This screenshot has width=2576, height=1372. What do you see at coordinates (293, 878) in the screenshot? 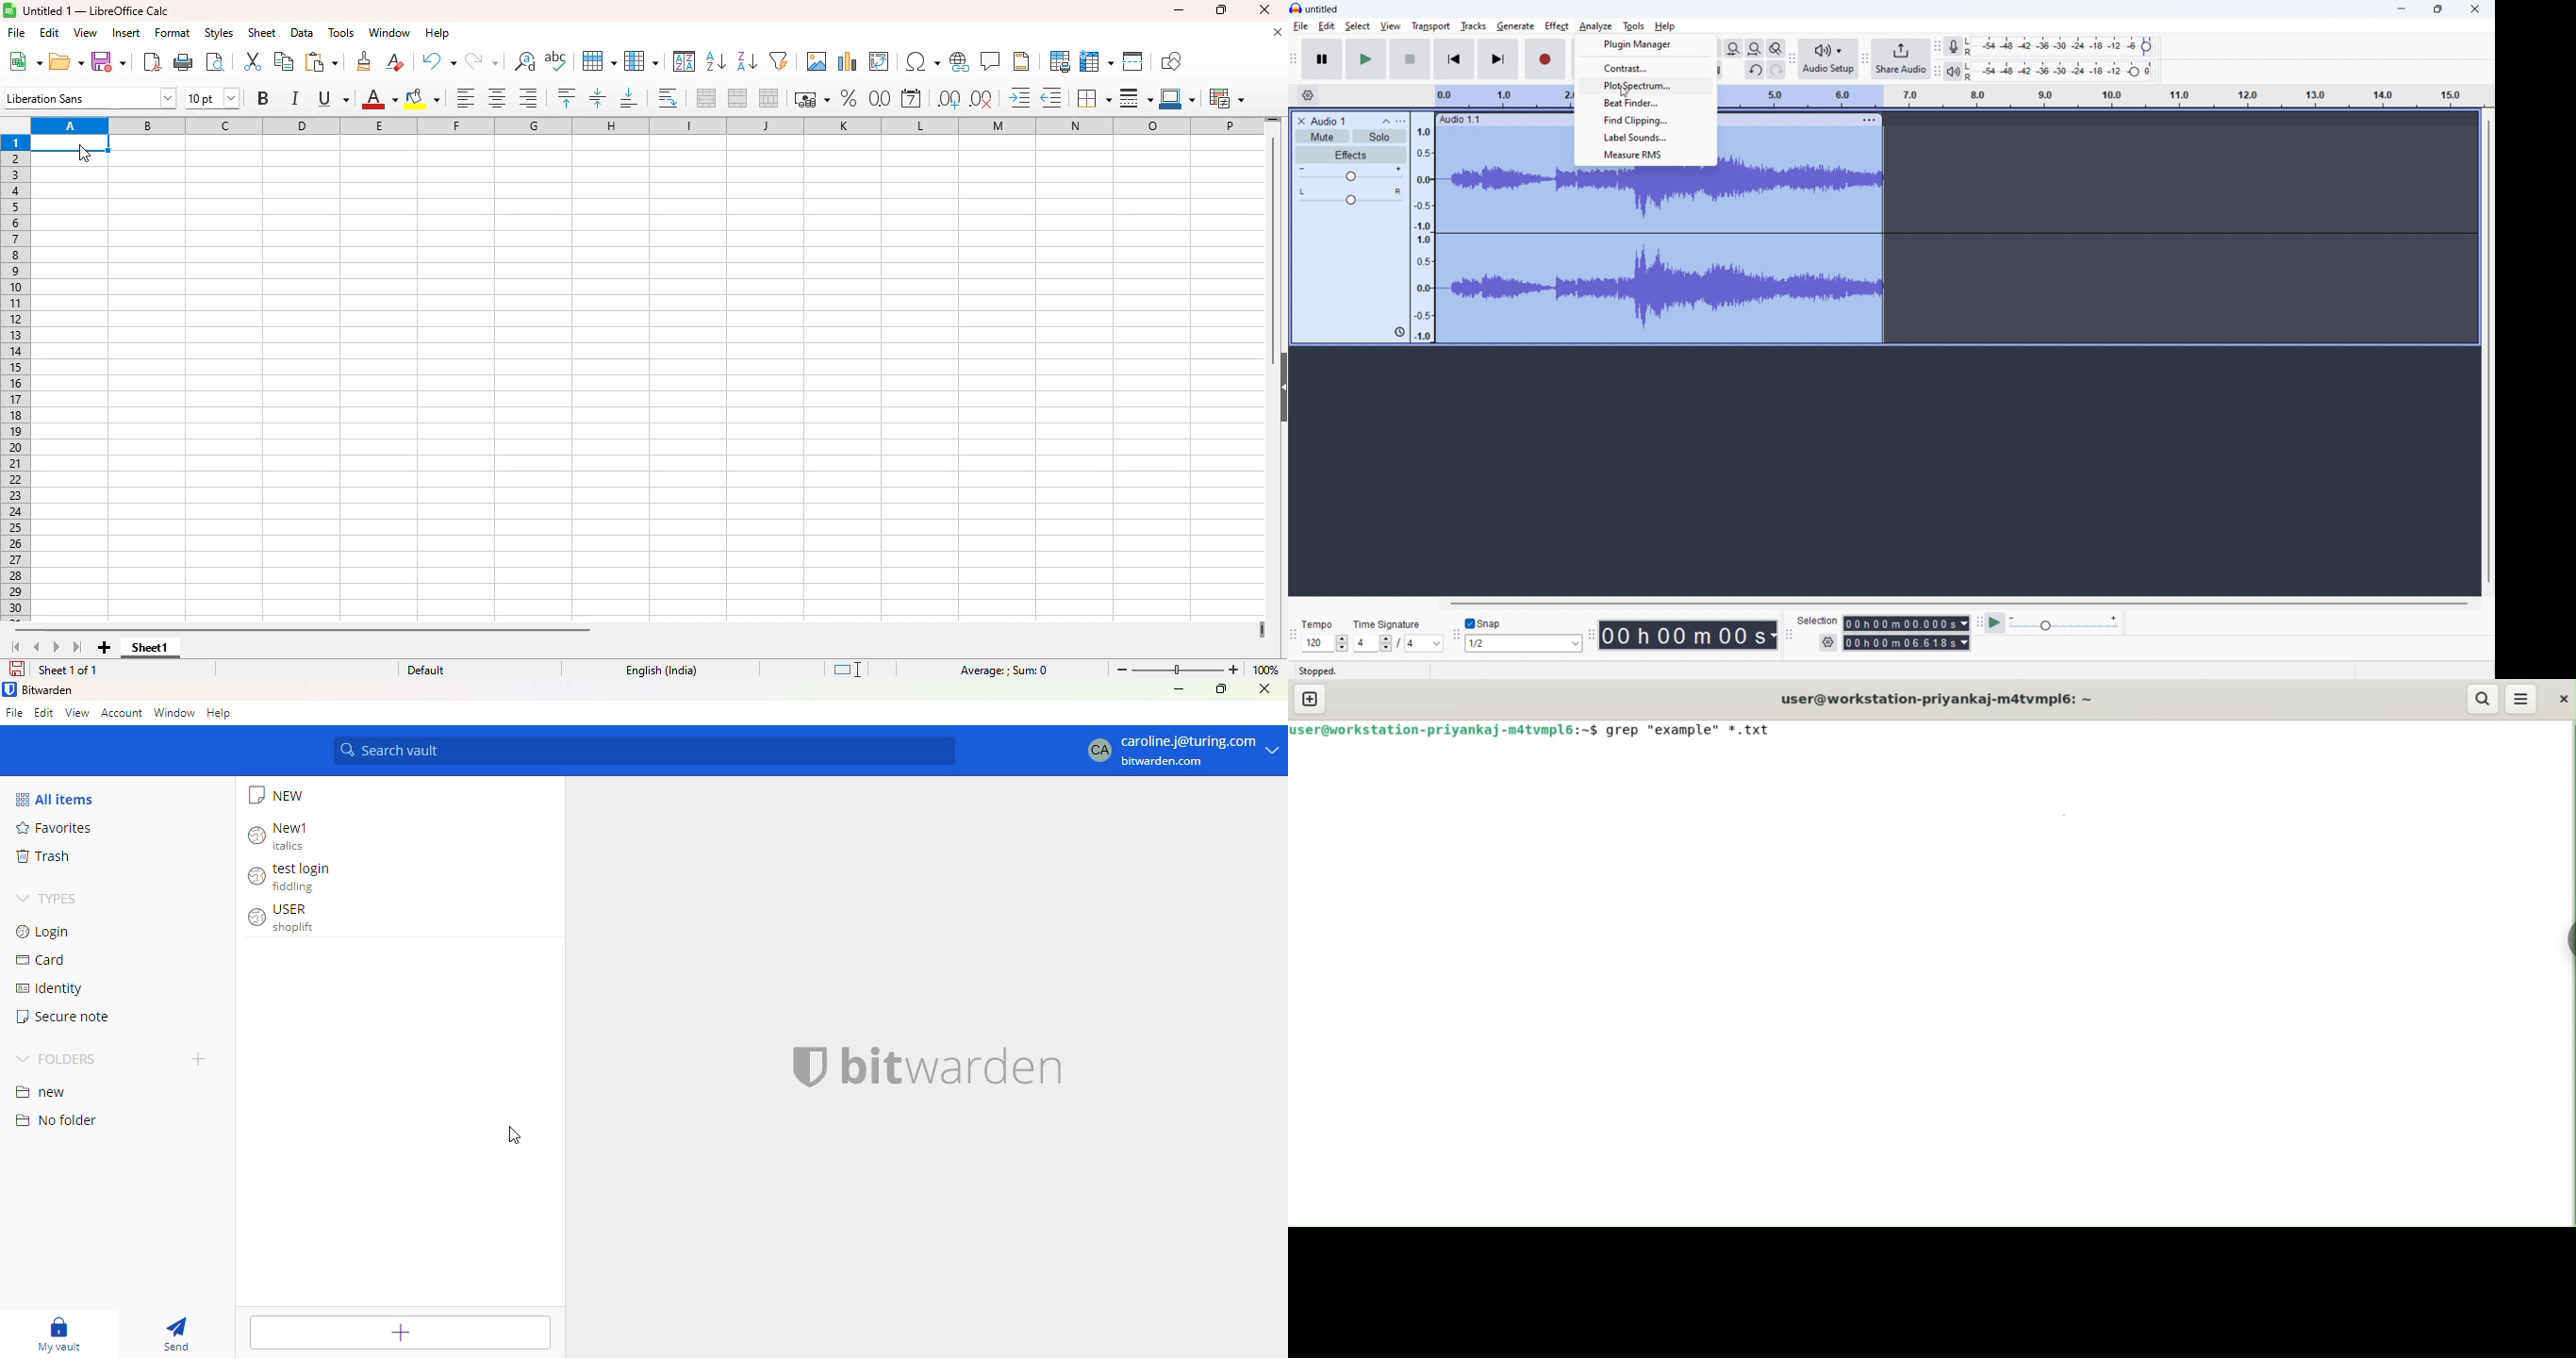
I see `test login    fiddling` at bounding box center [293, 878].